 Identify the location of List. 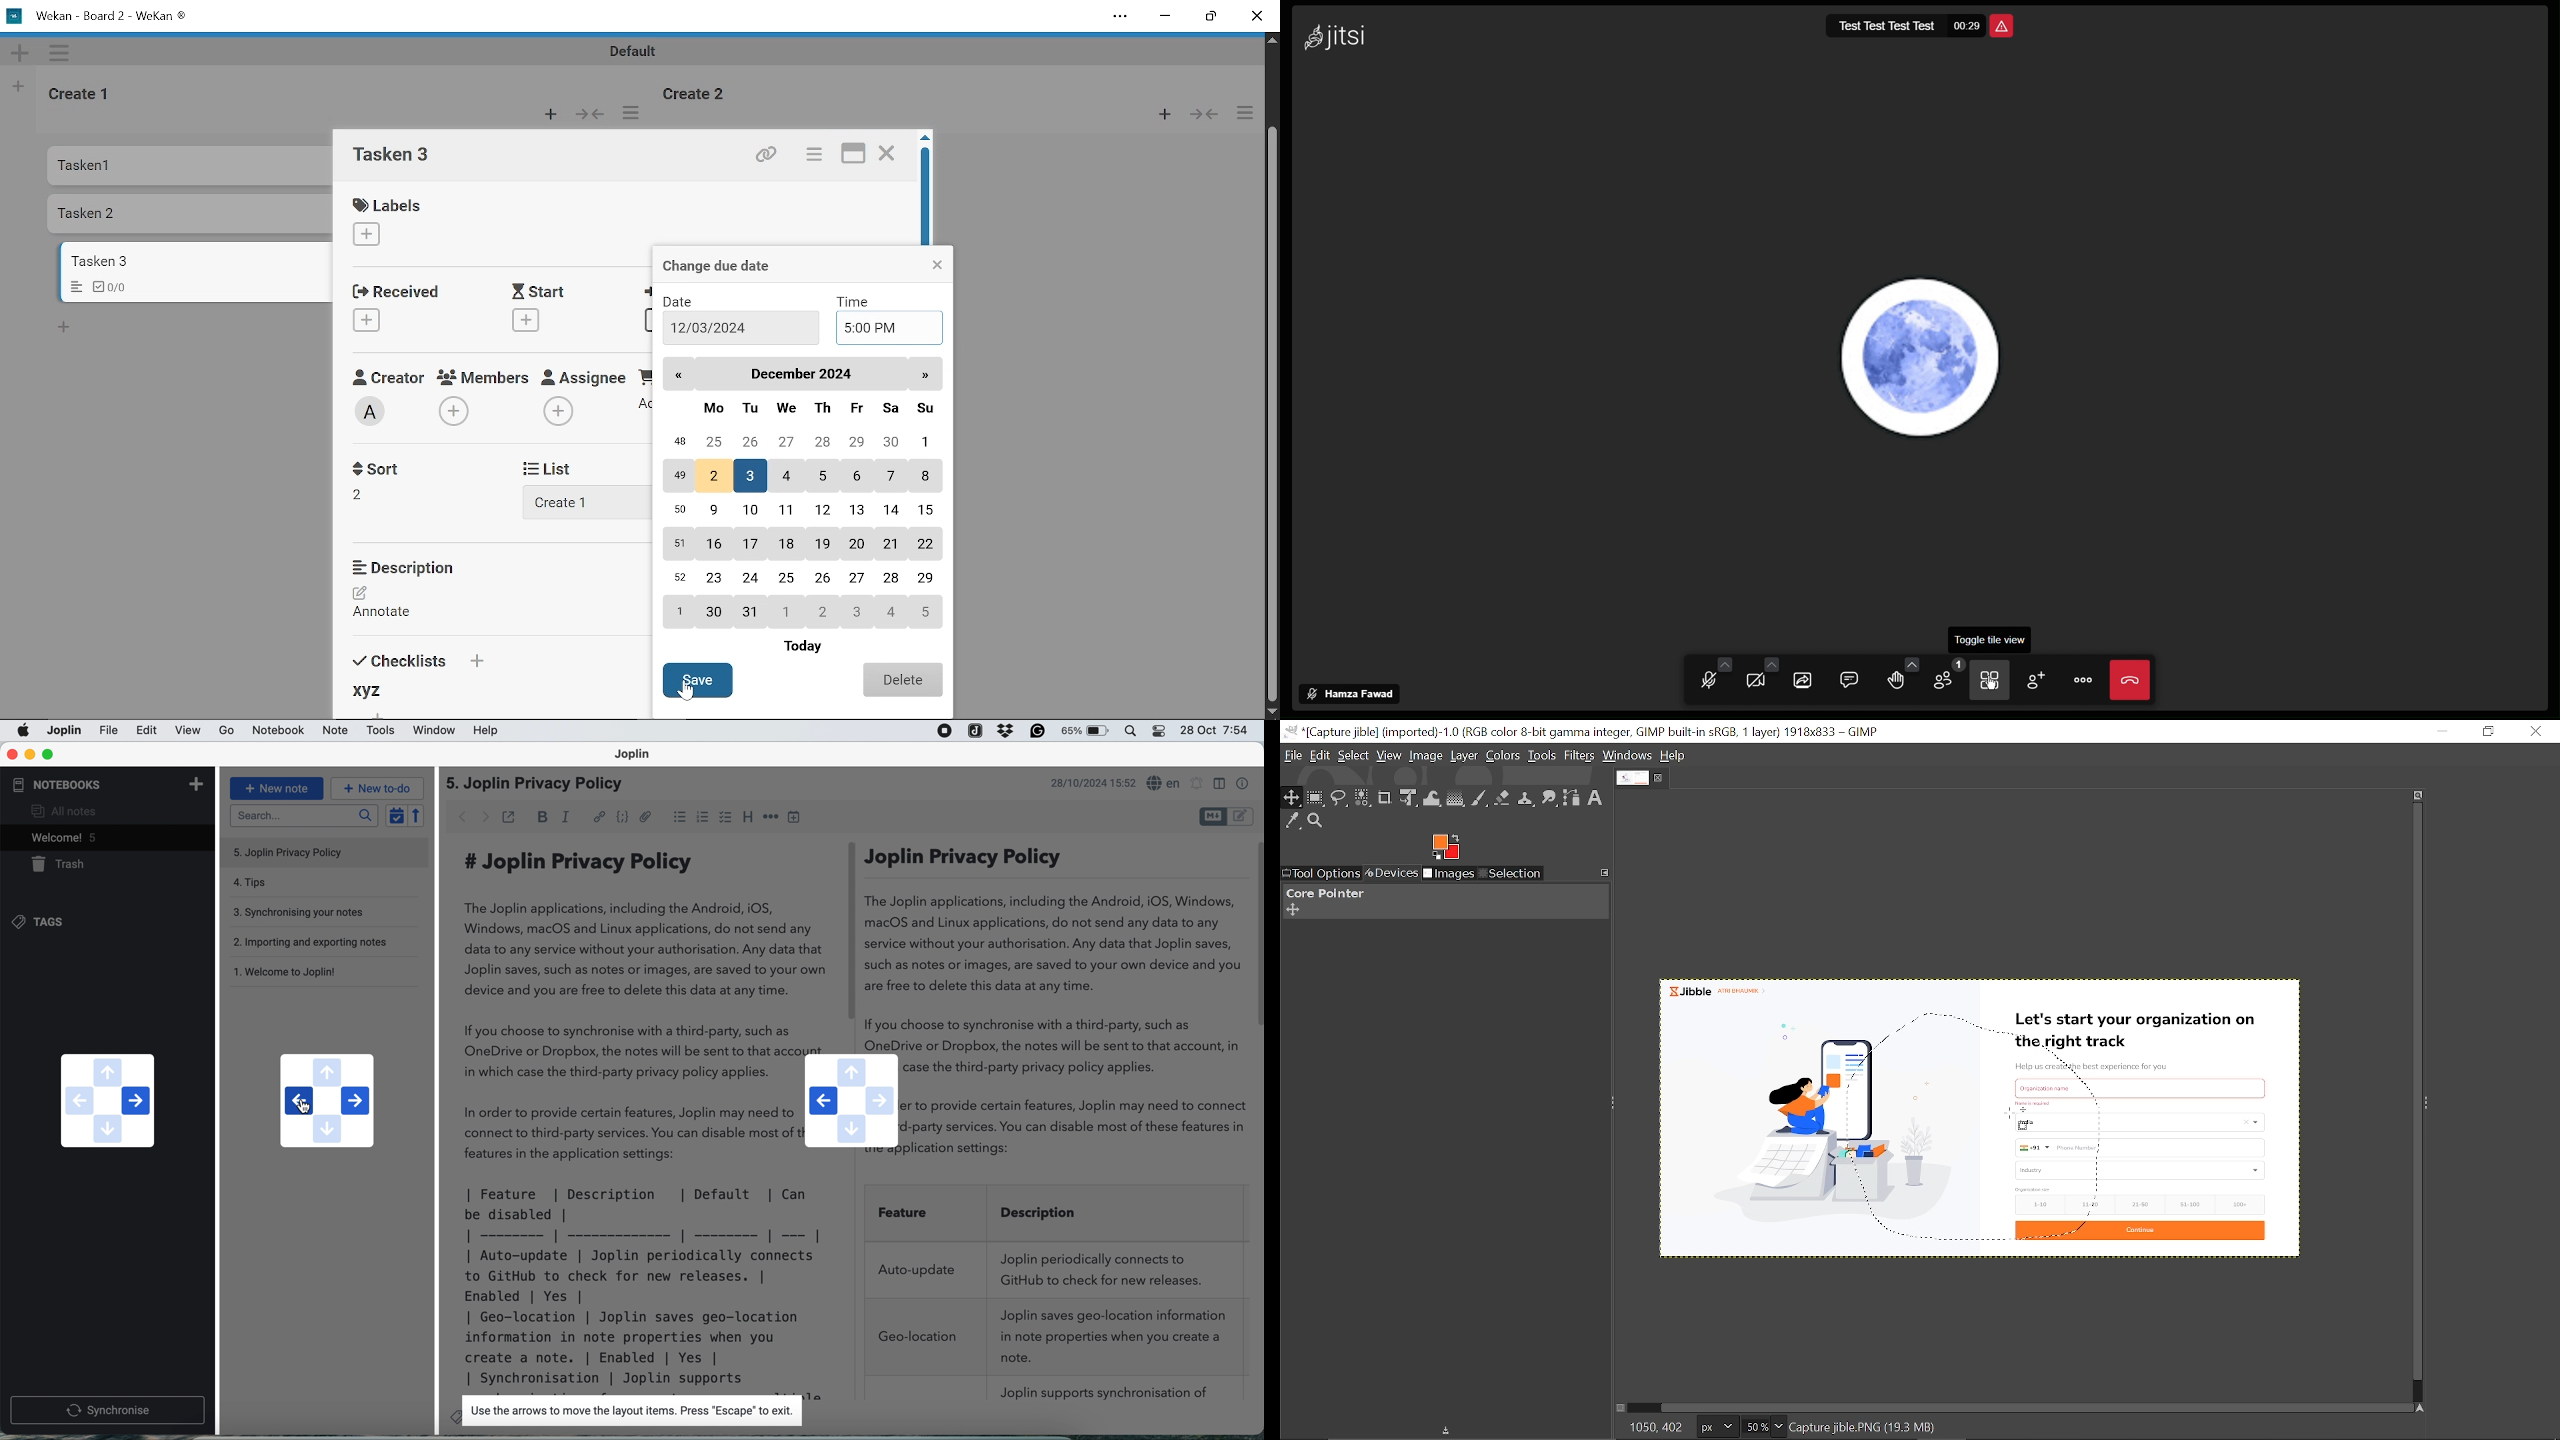
(560, 468).